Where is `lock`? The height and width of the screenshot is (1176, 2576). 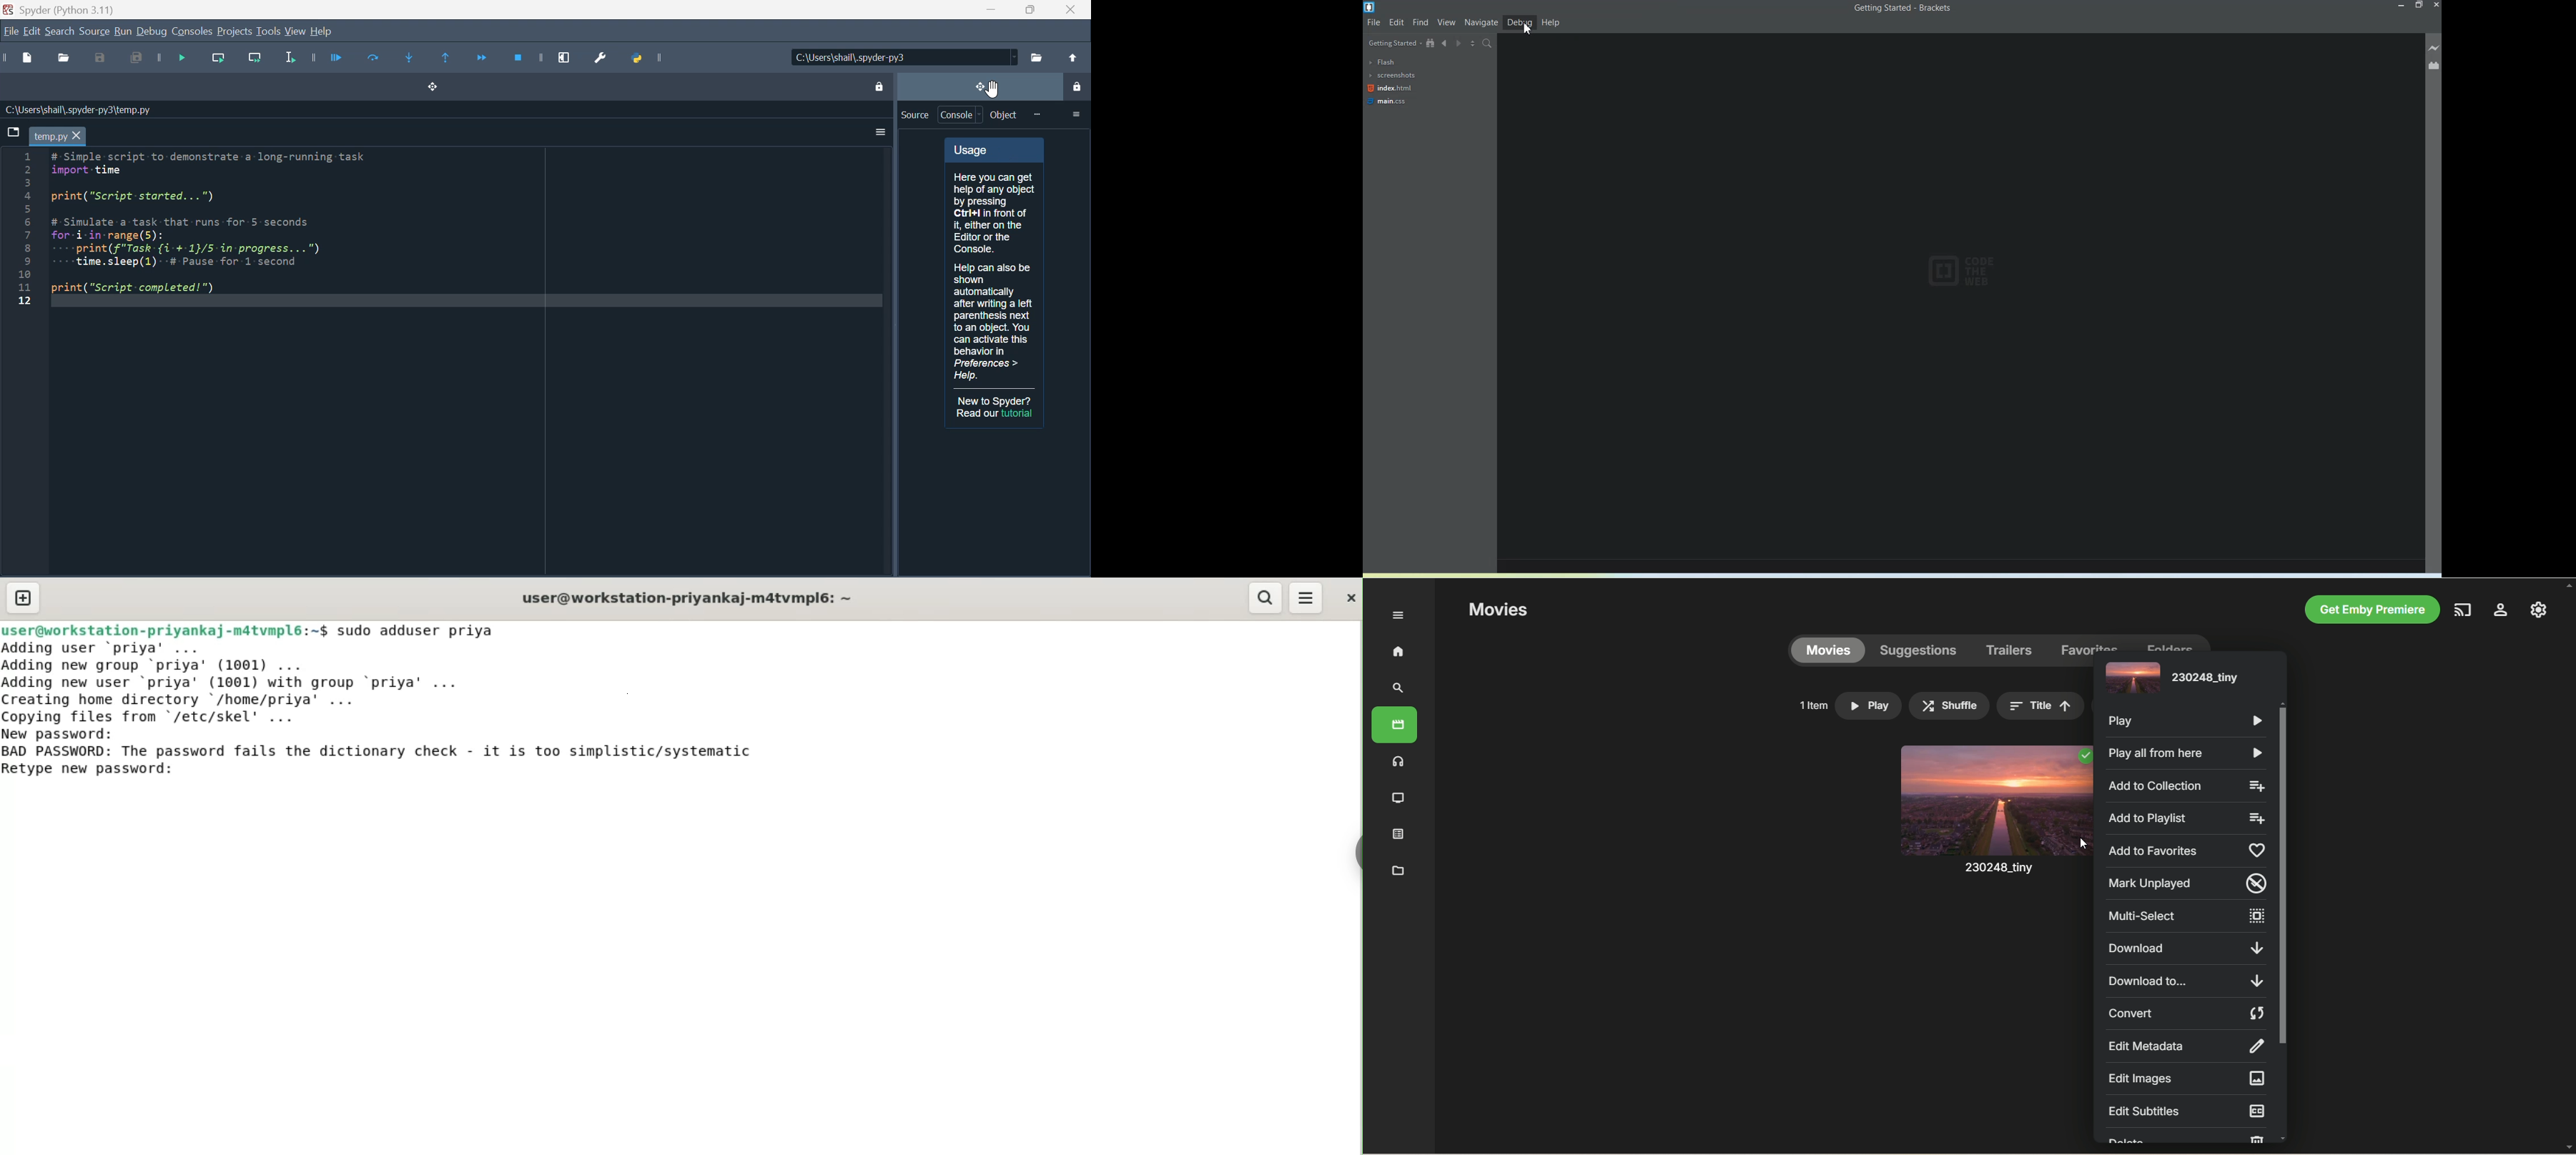
lock is located at coordinates (878, 85).